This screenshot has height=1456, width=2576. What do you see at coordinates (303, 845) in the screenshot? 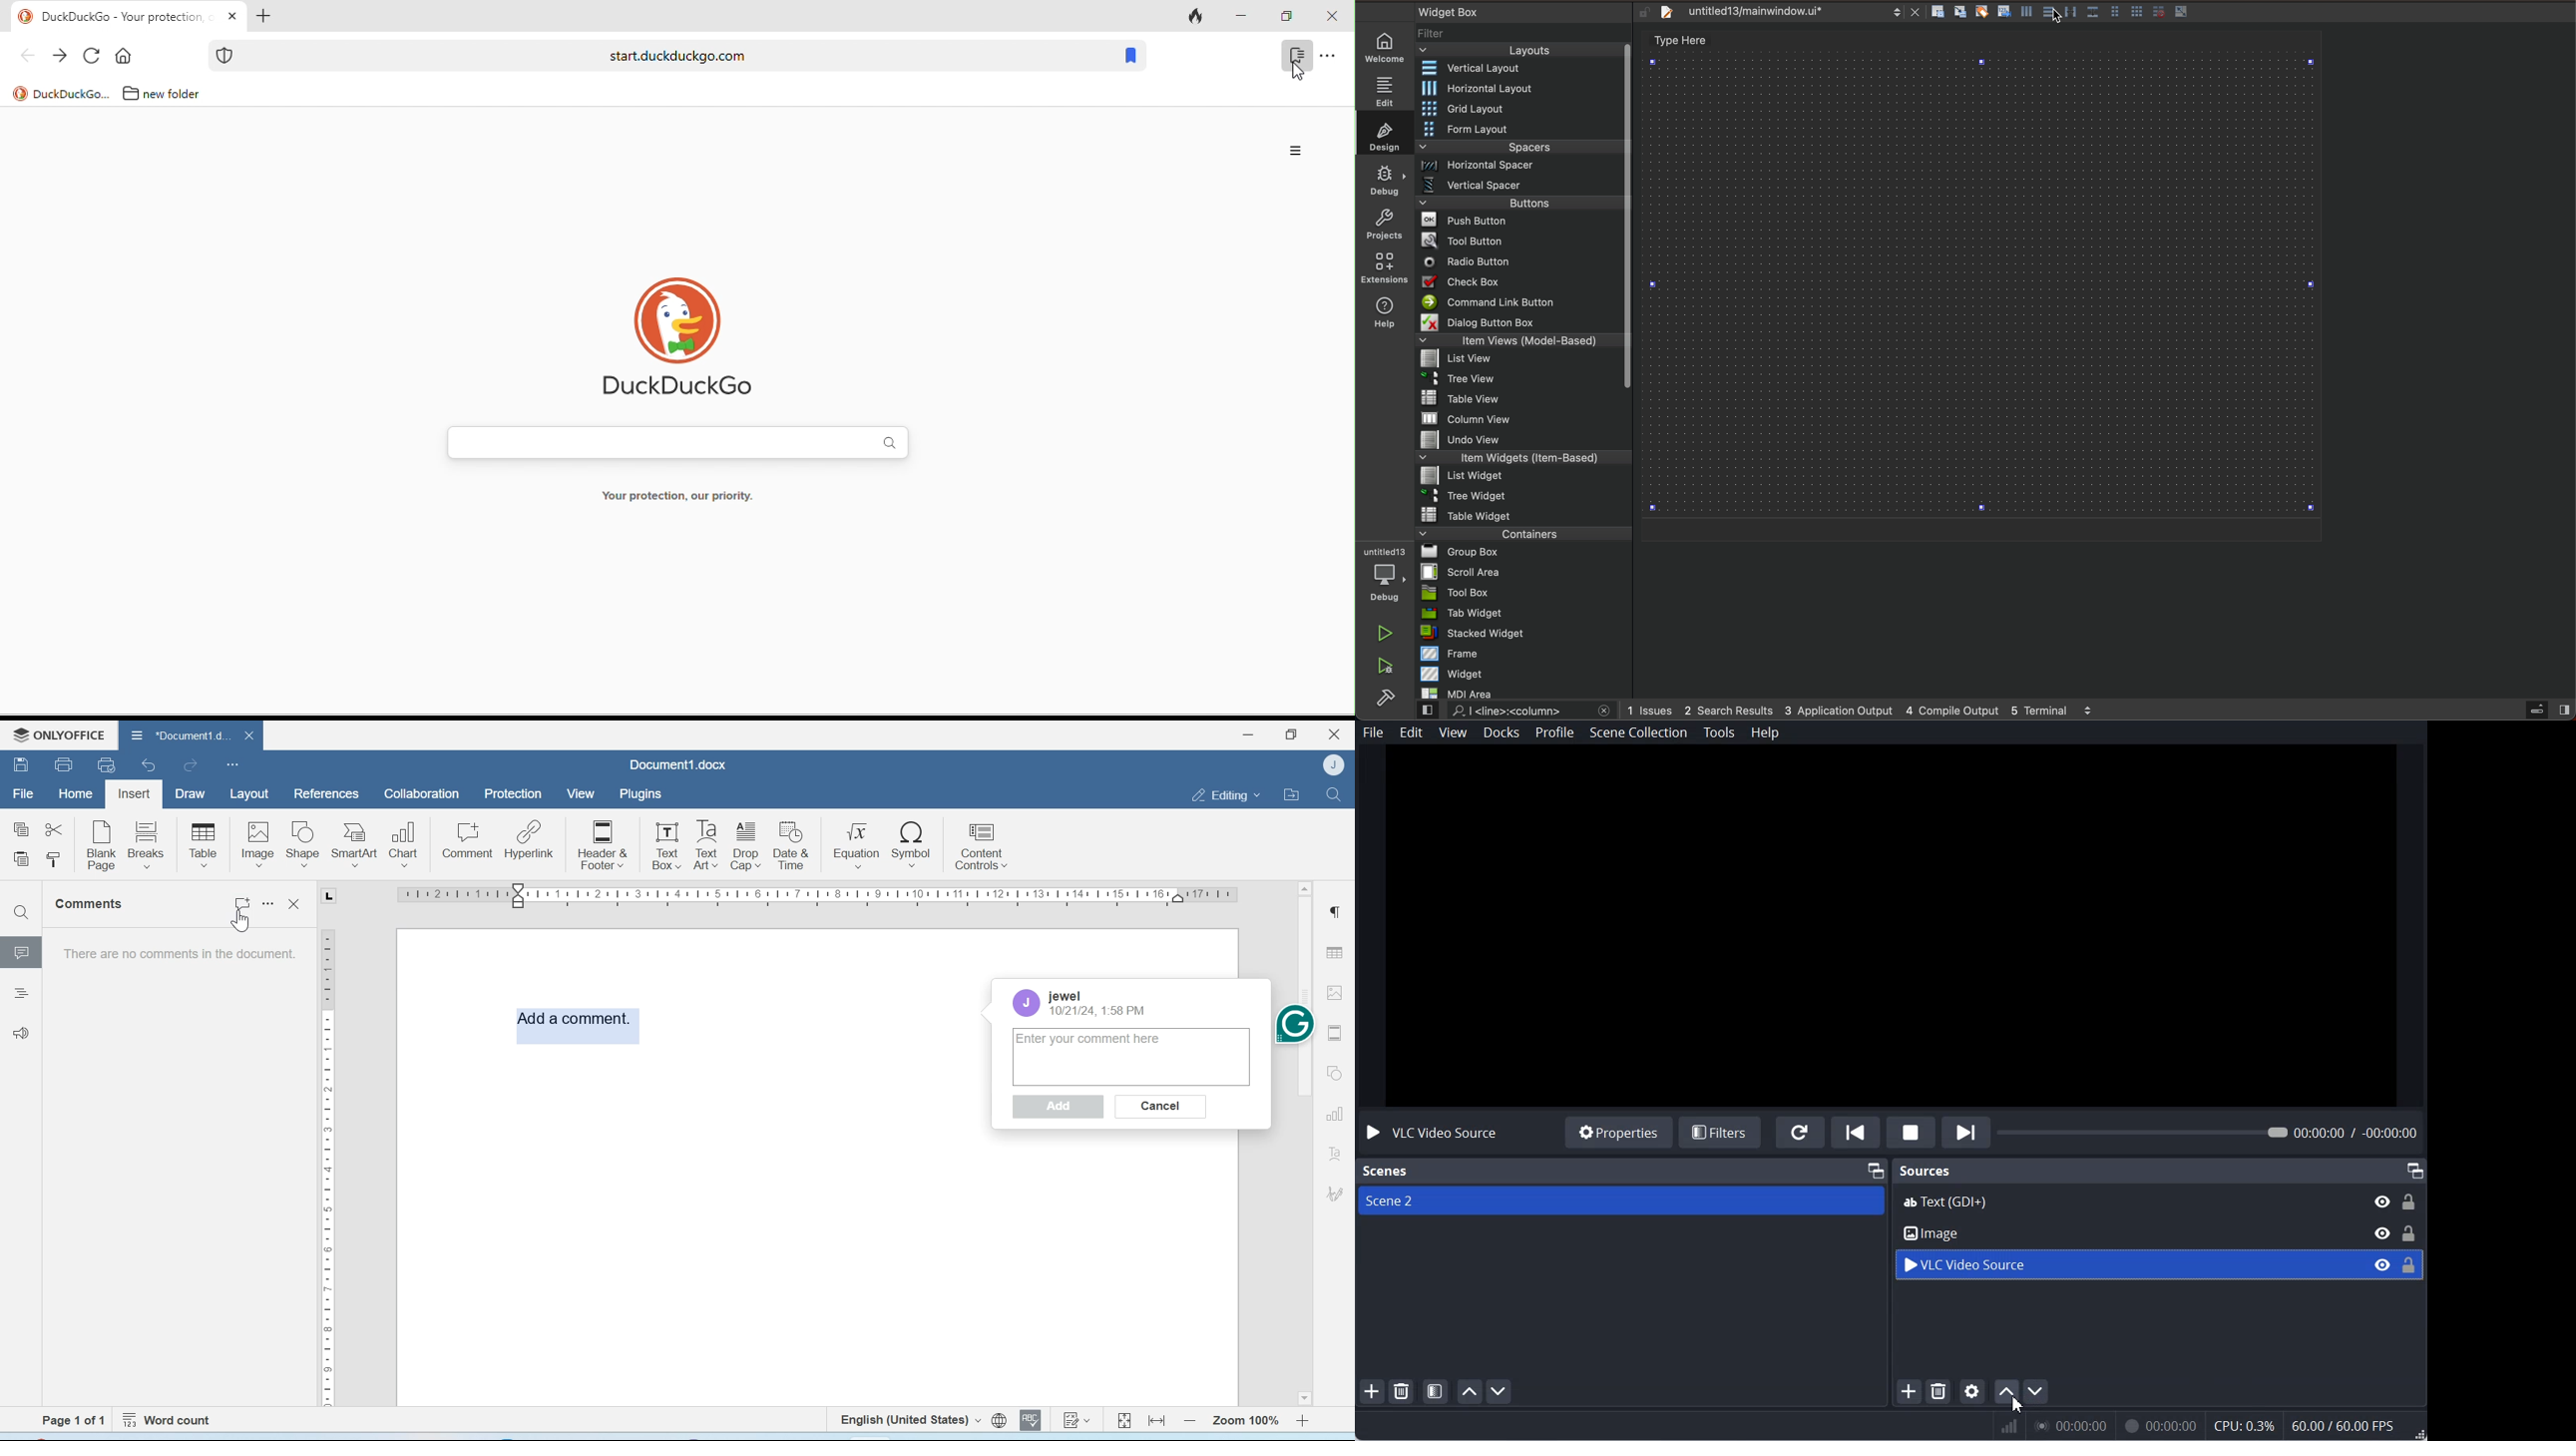
I see `Shape` at bounding box center [303, 845].